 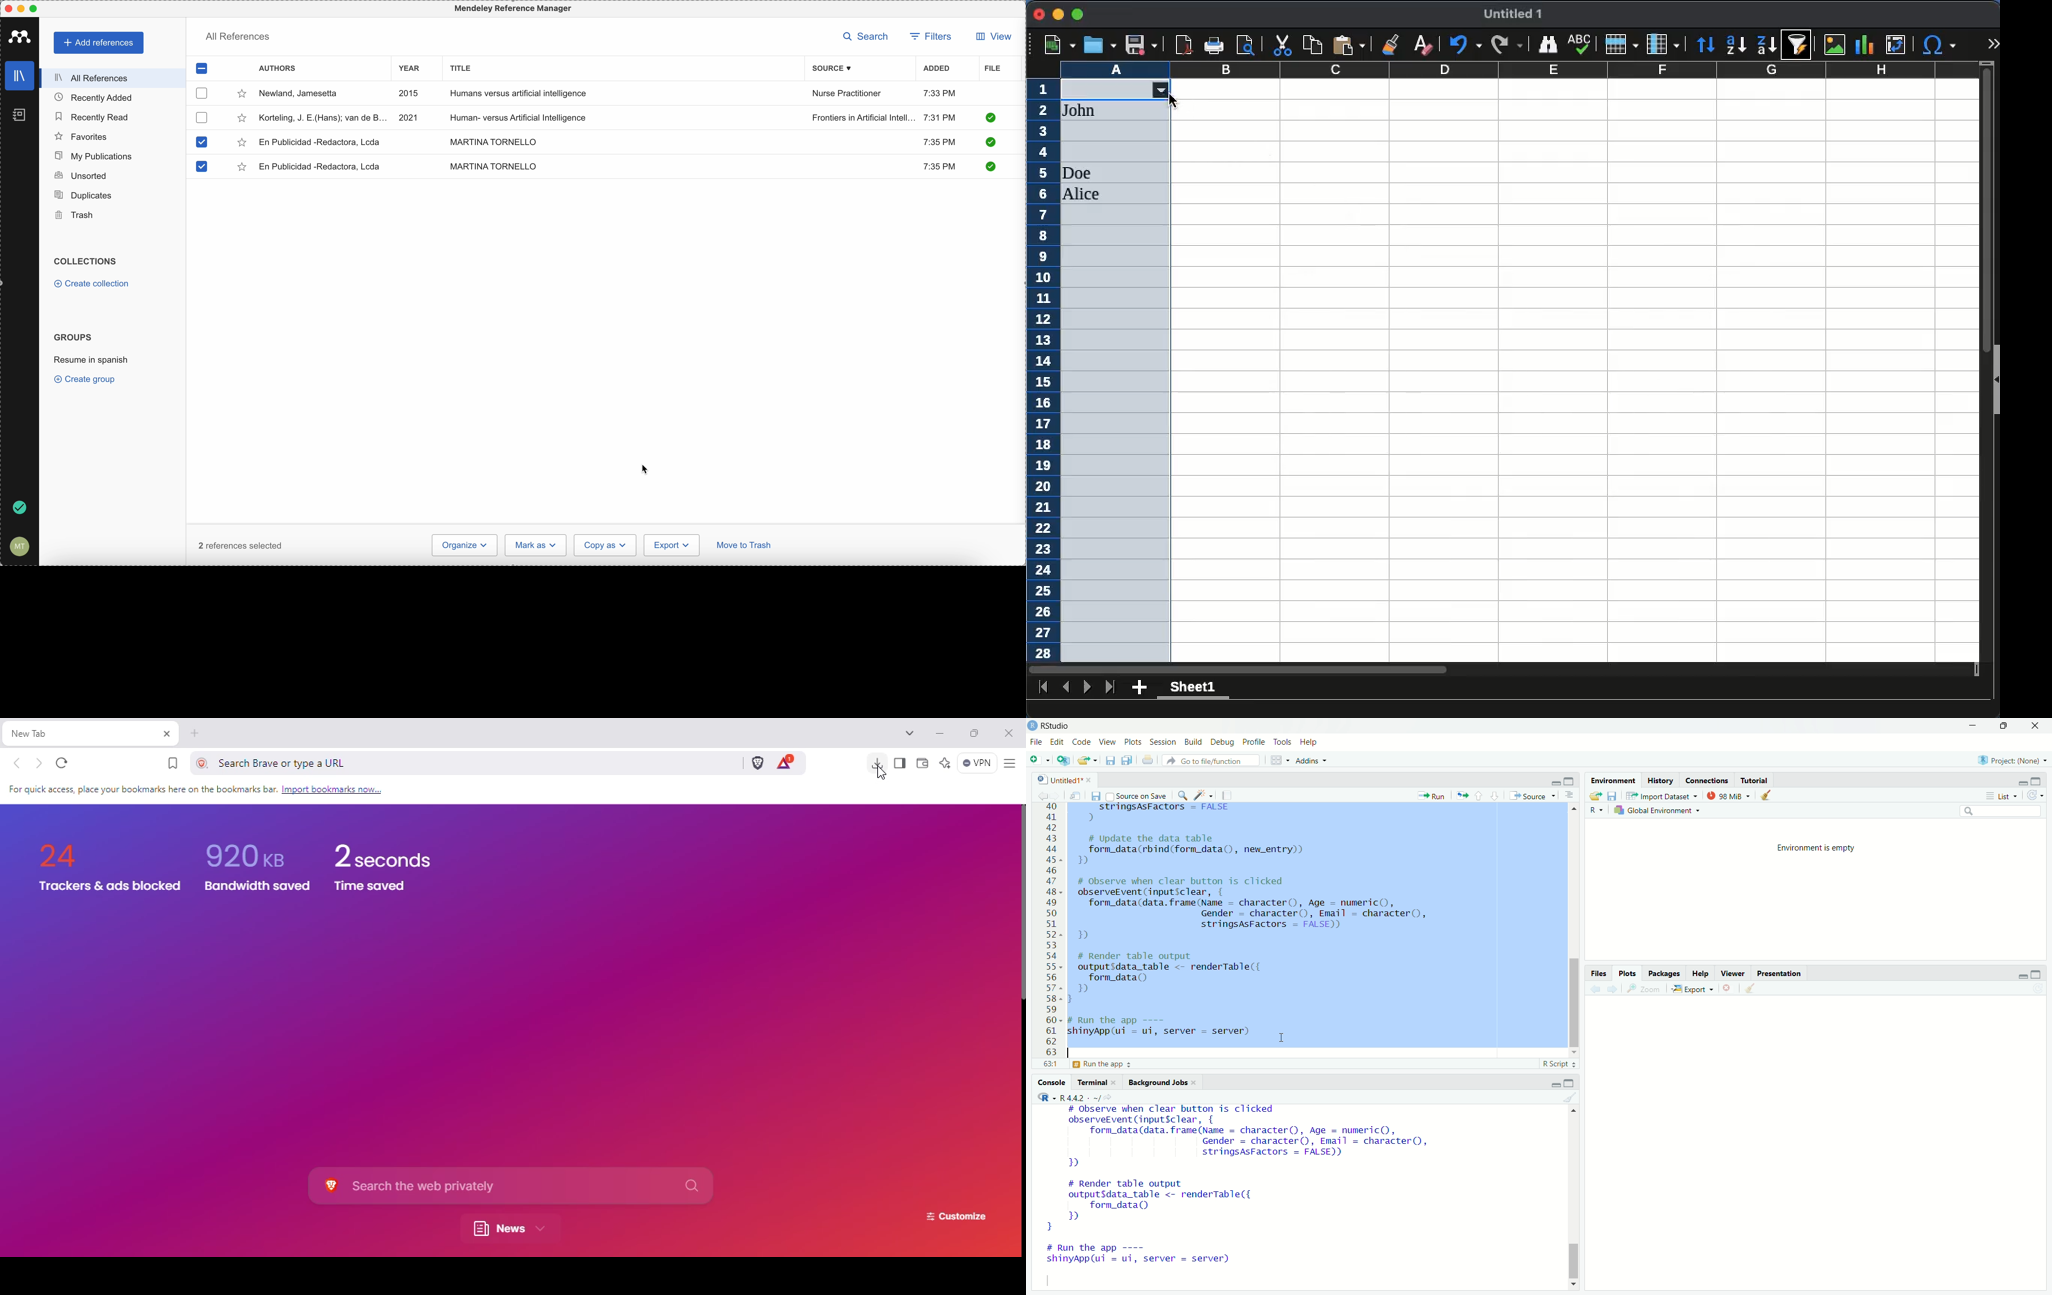 What do you see at coordinates (1074, 1051) in the screenshot?
I see `typing cursor` at bounding box center [1074, 1051].